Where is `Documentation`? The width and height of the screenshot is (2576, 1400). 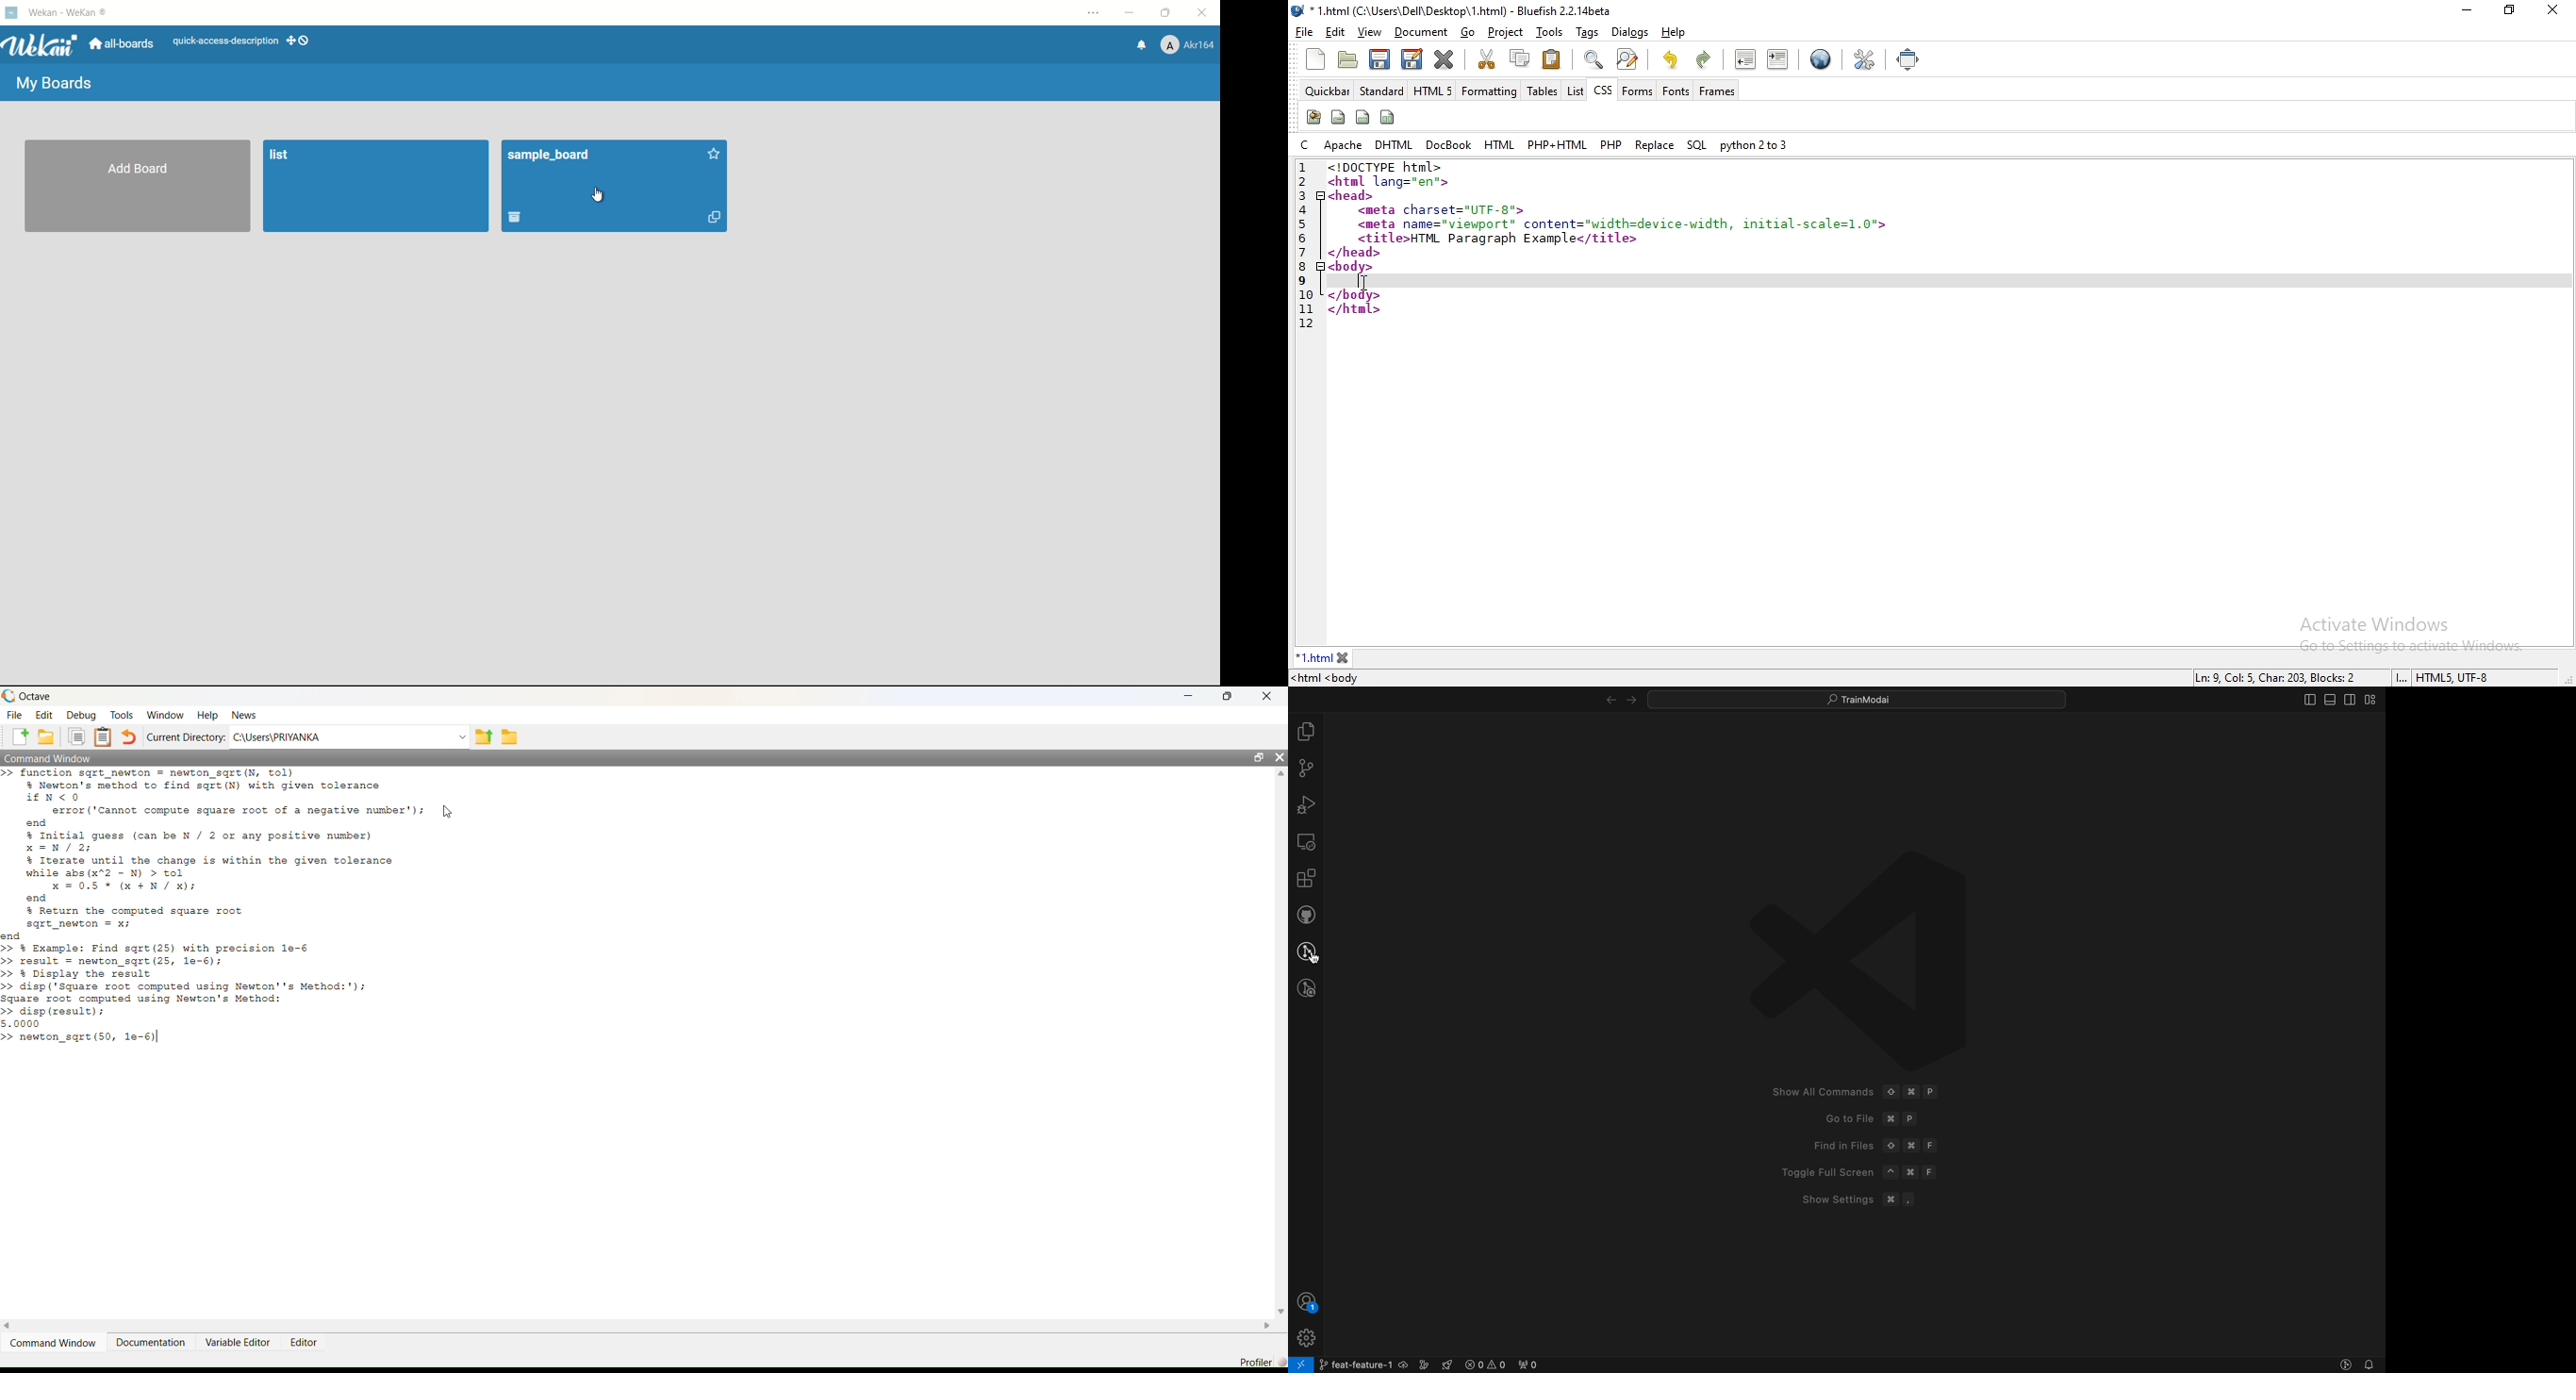 Documentation is located at coordinates (153, 1343).